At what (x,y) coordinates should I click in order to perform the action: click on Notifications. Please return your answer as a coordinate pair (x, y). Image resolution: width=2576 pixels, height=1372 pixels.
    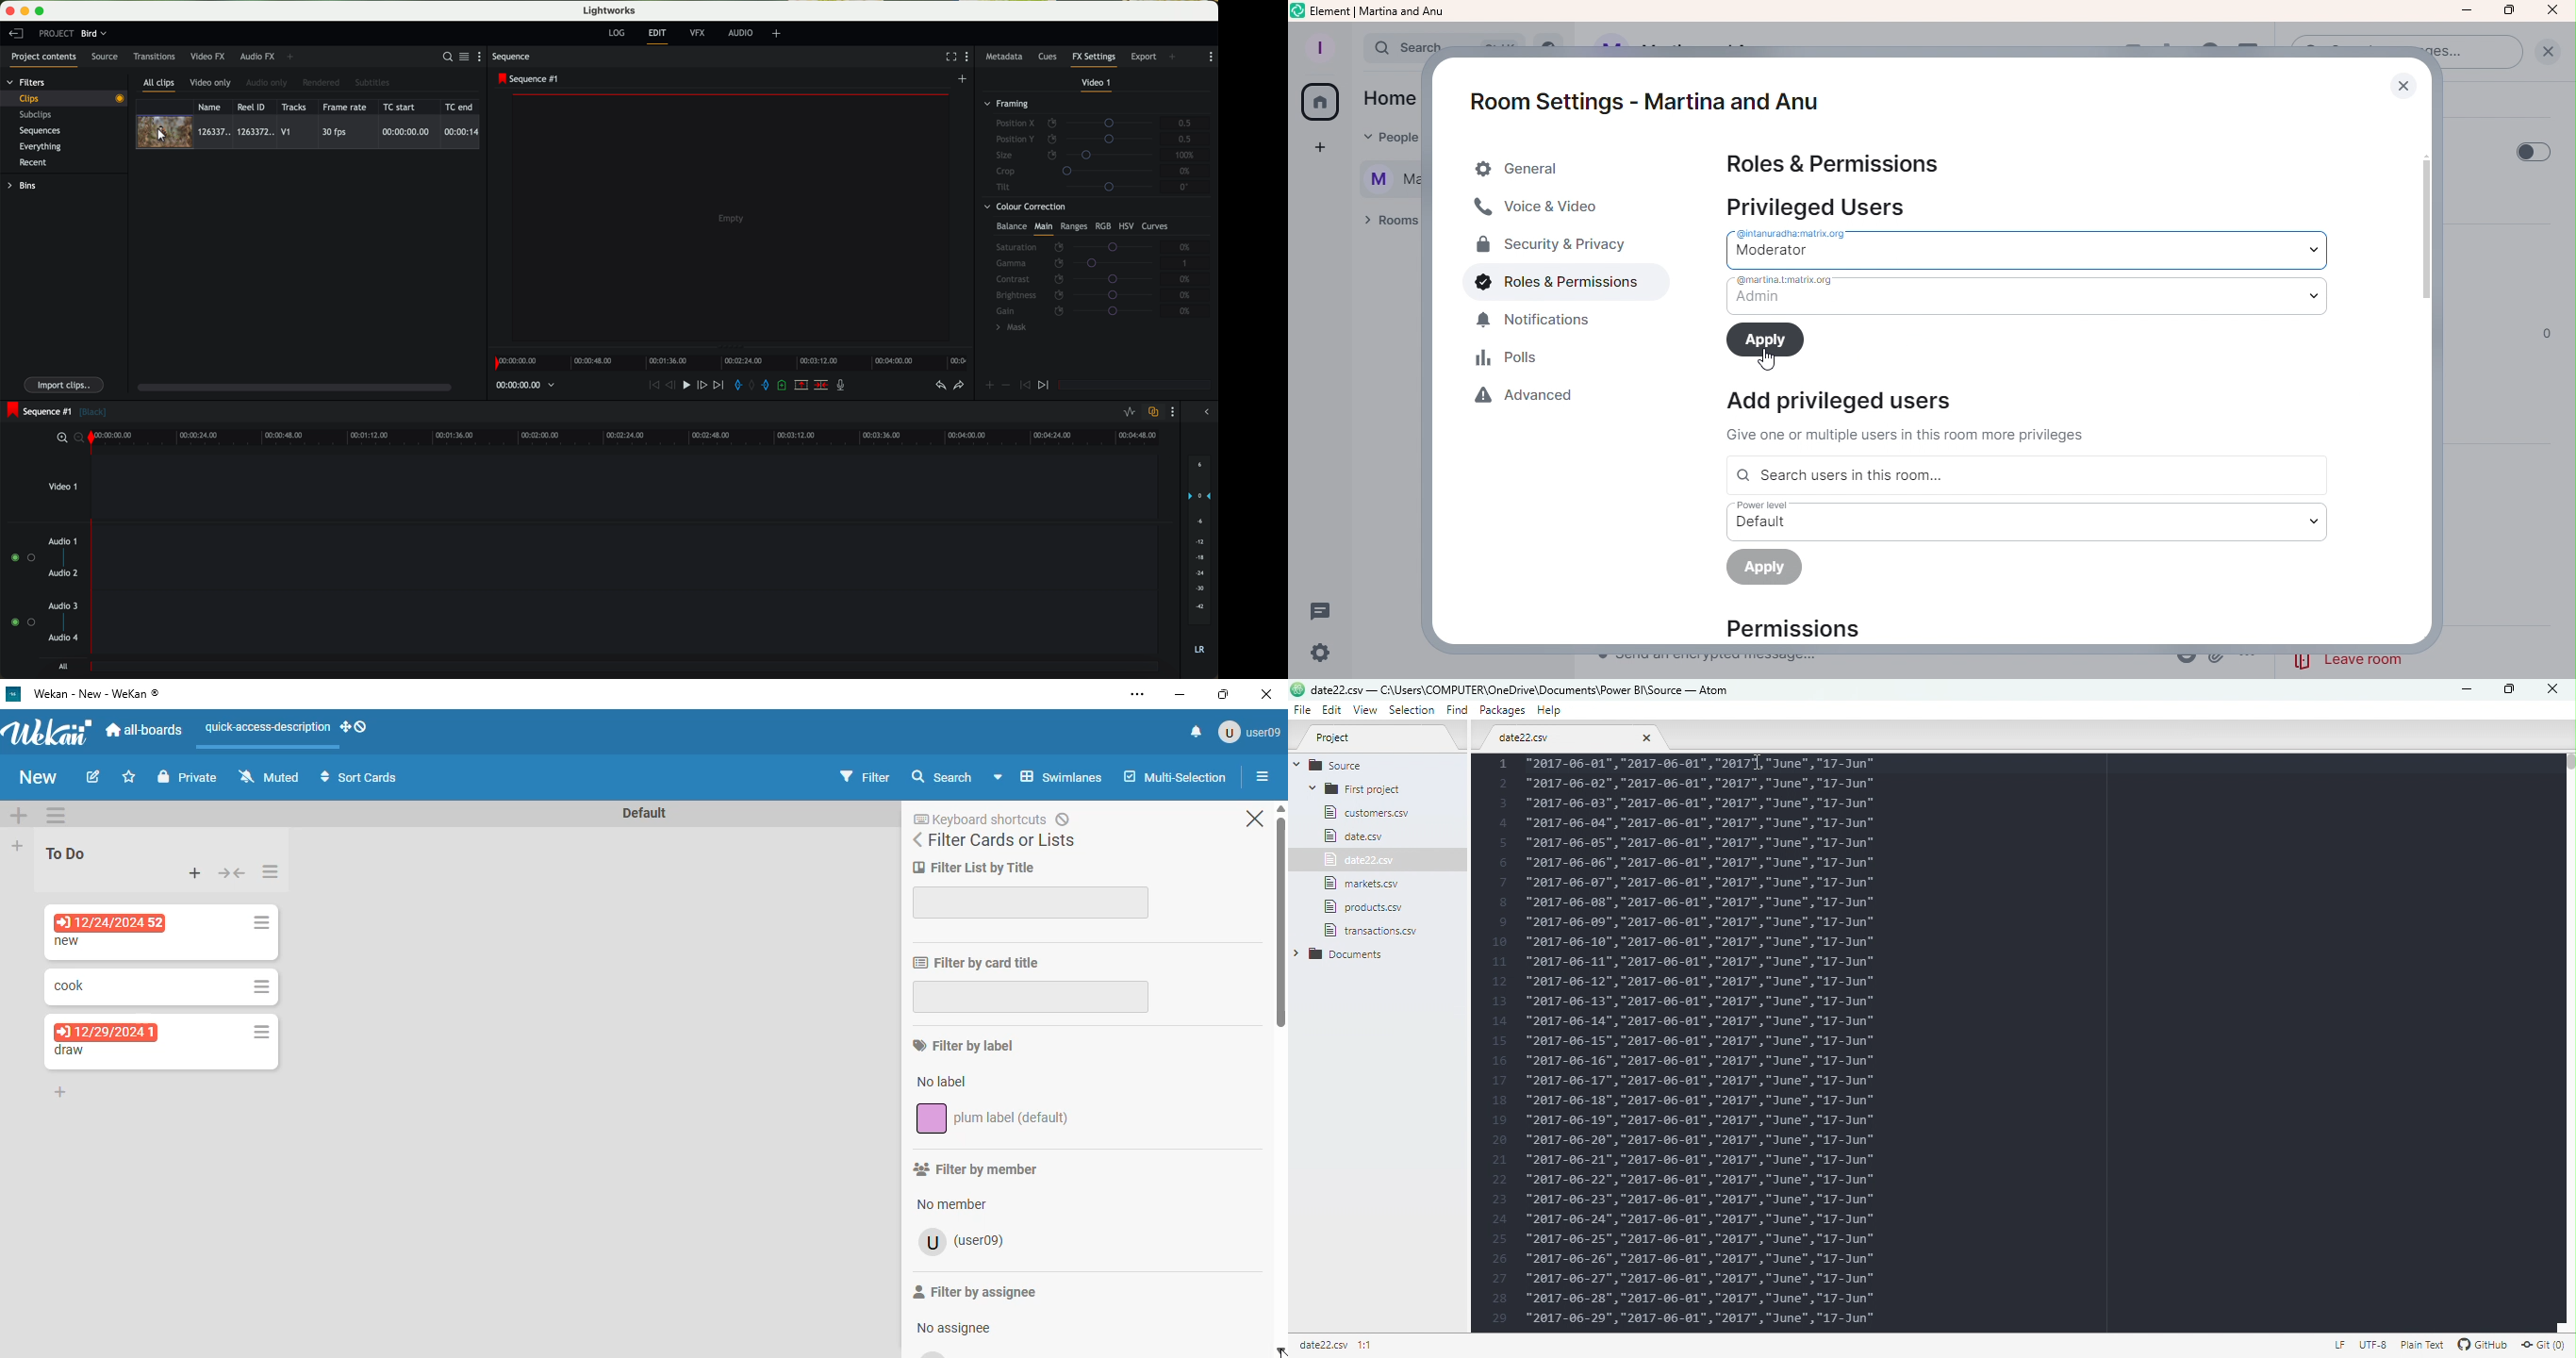
    Looking at the image, I should click on (1544, 324).